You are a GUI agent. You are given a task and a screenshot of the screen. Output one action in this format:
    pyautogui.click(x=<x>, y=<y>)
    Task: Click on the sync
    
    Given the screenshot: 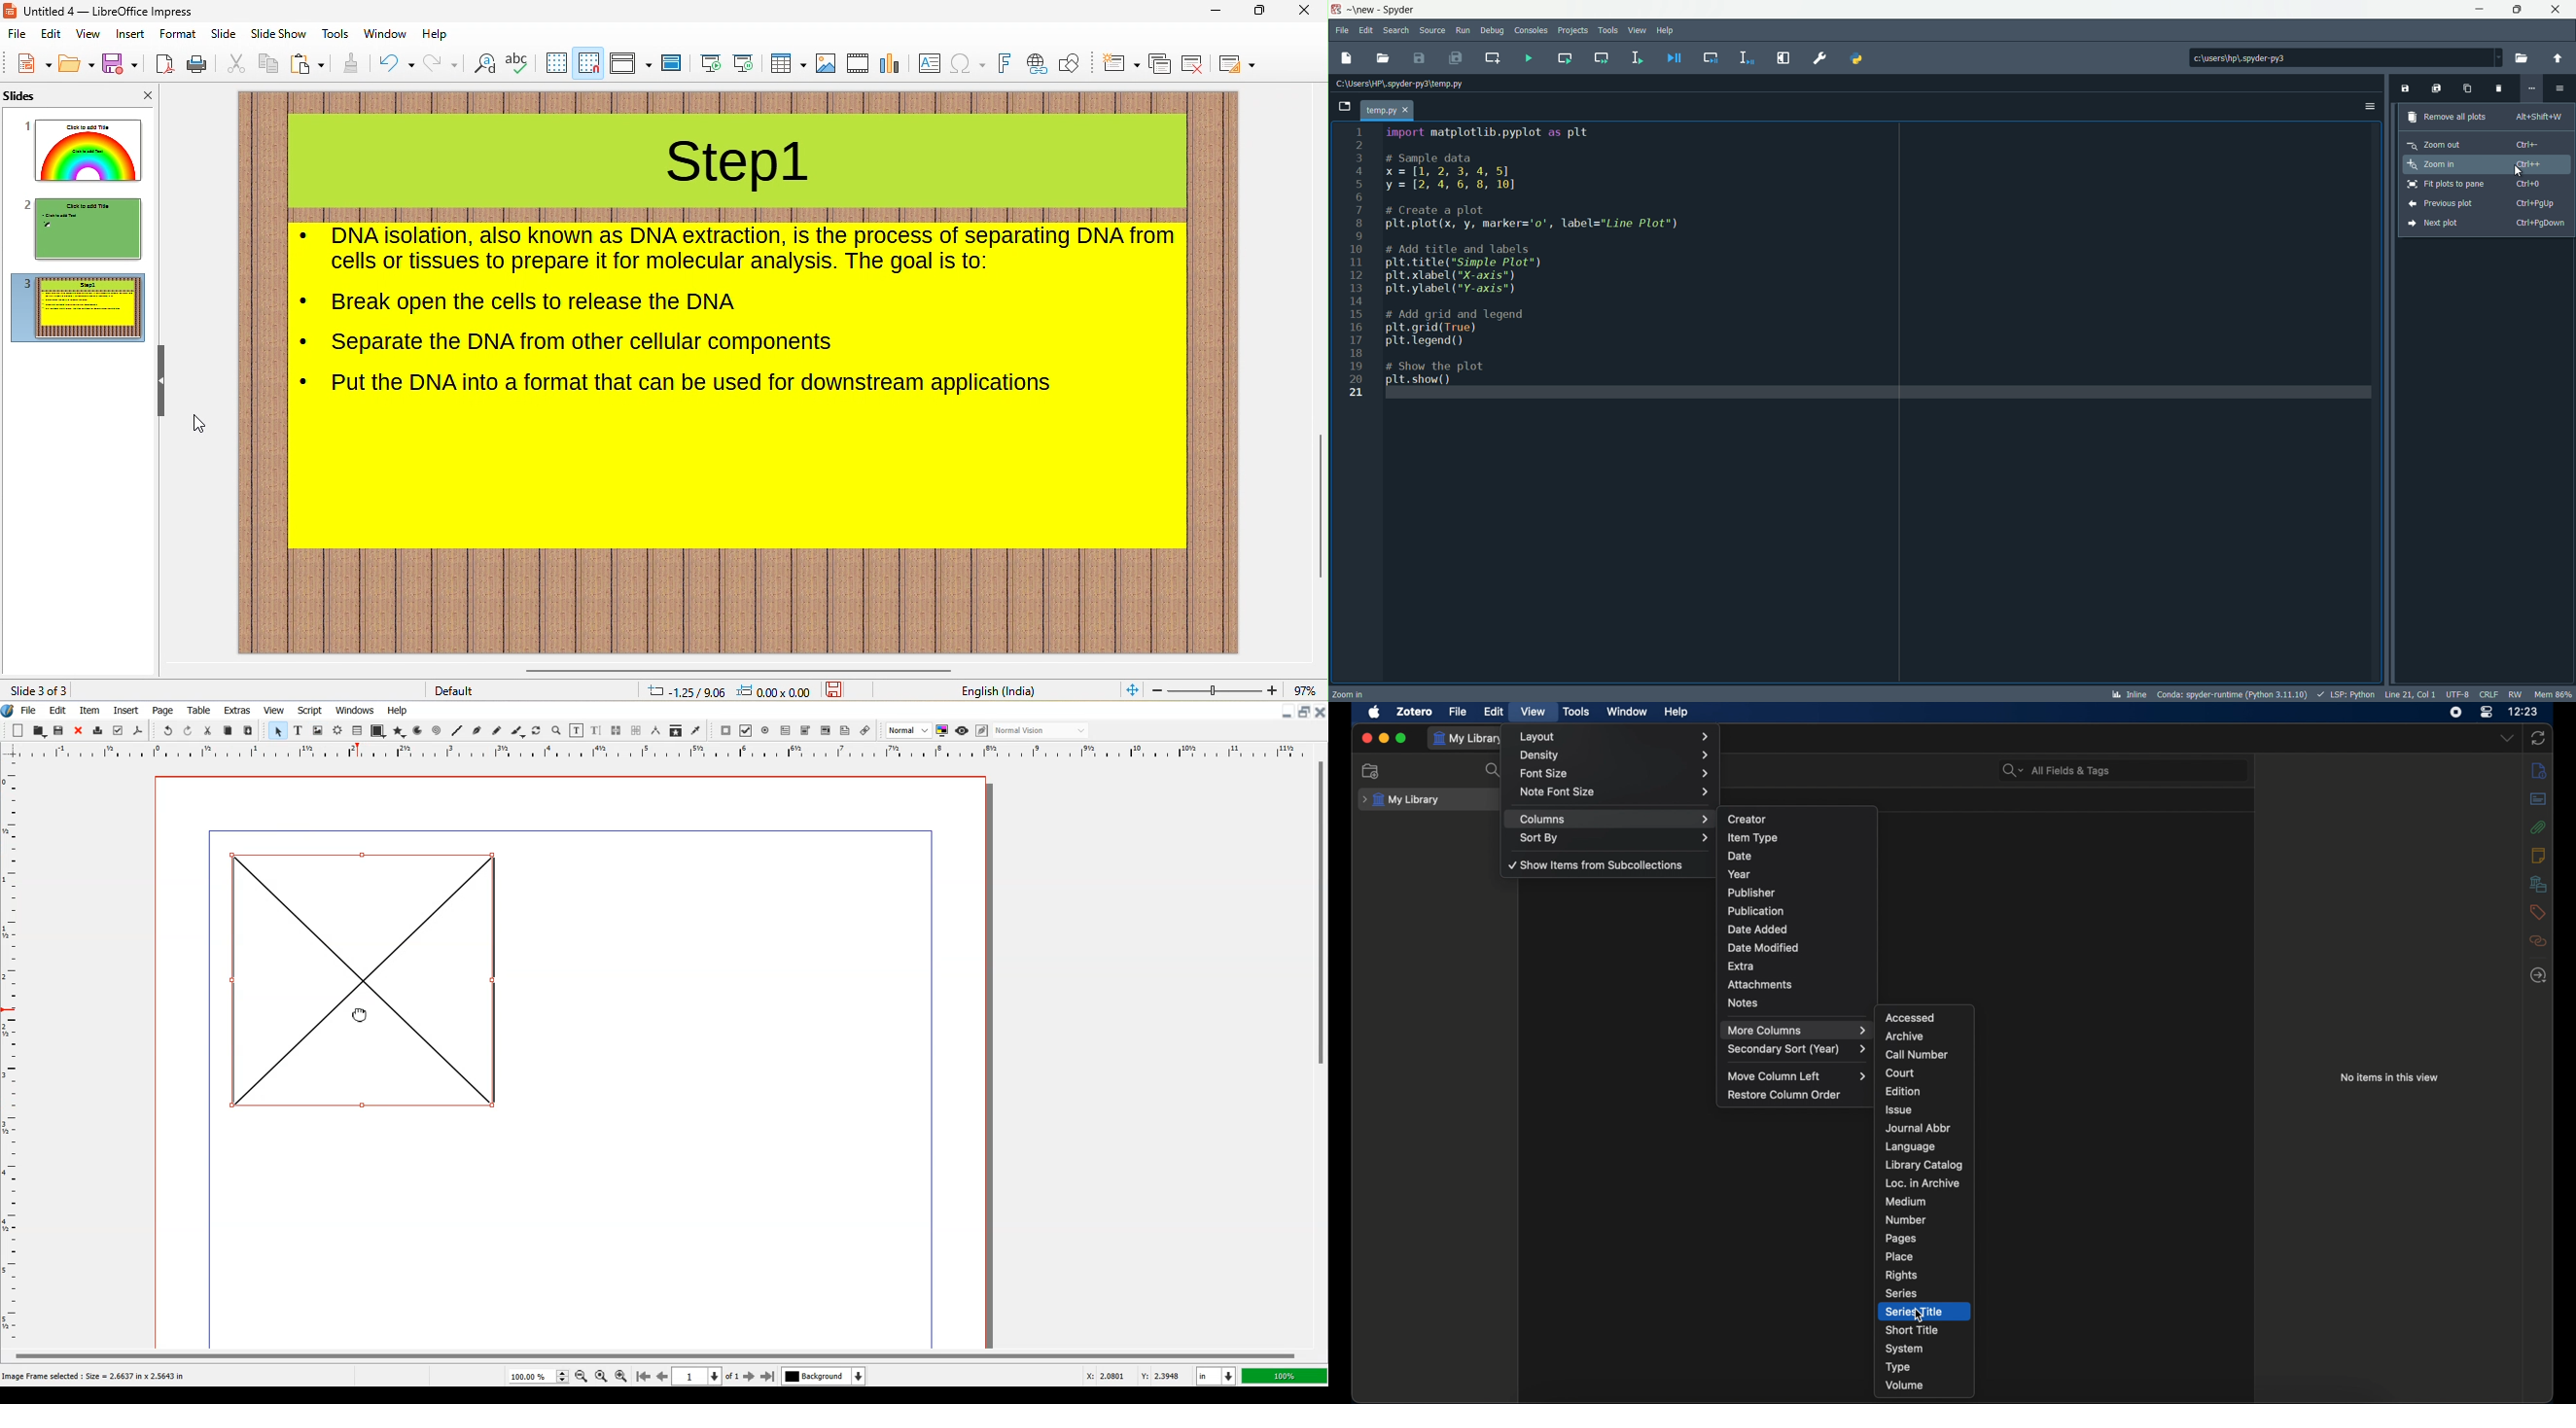 What is the action you would take?
    pyautogui.click(x=2538, y=738)
    